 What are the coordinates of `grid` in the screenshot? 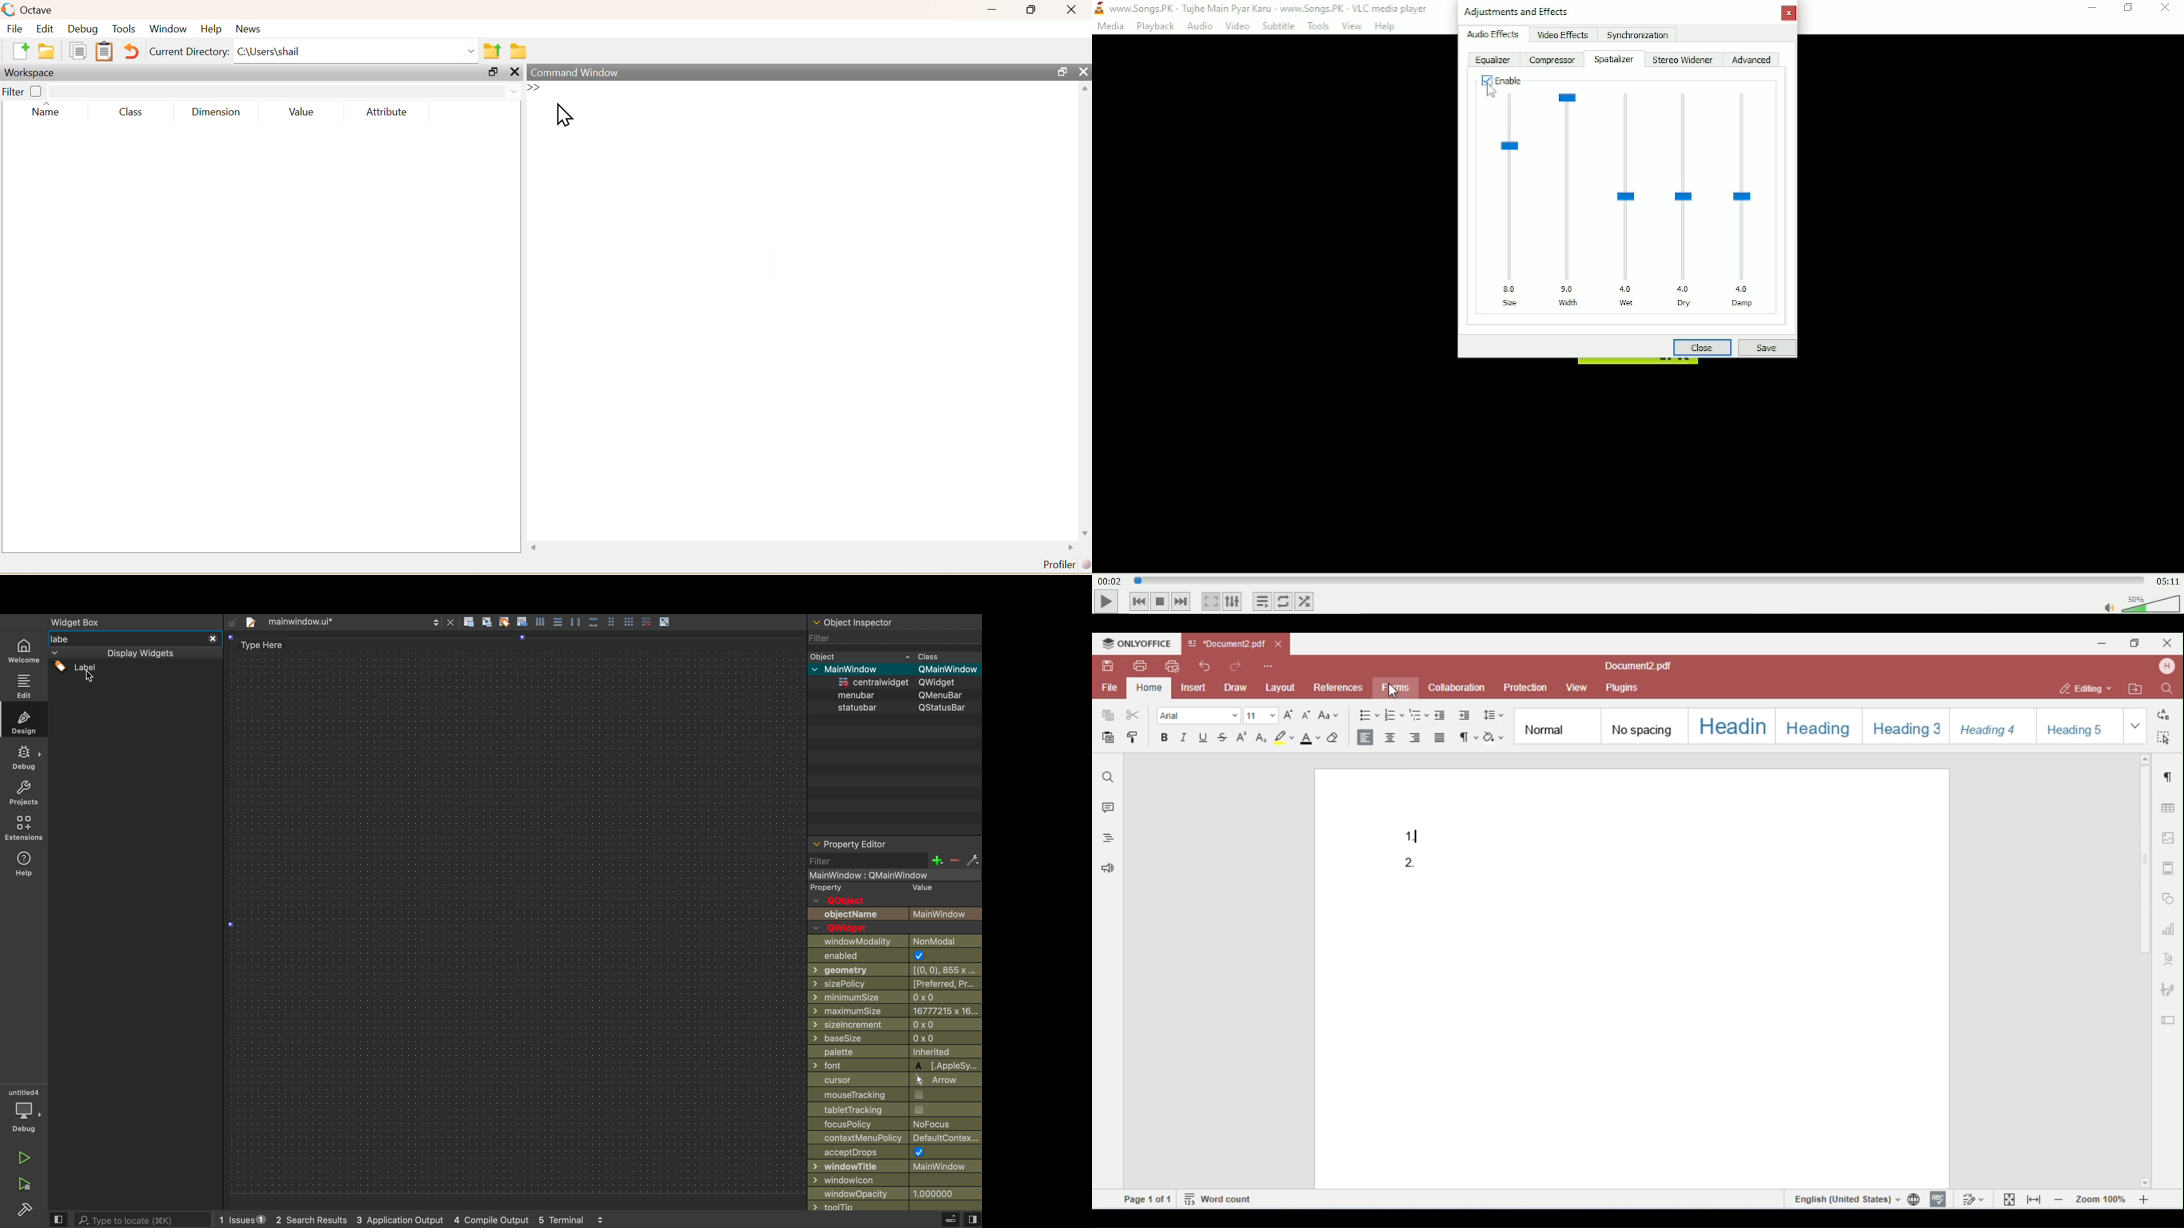 It's located at (630, 620).